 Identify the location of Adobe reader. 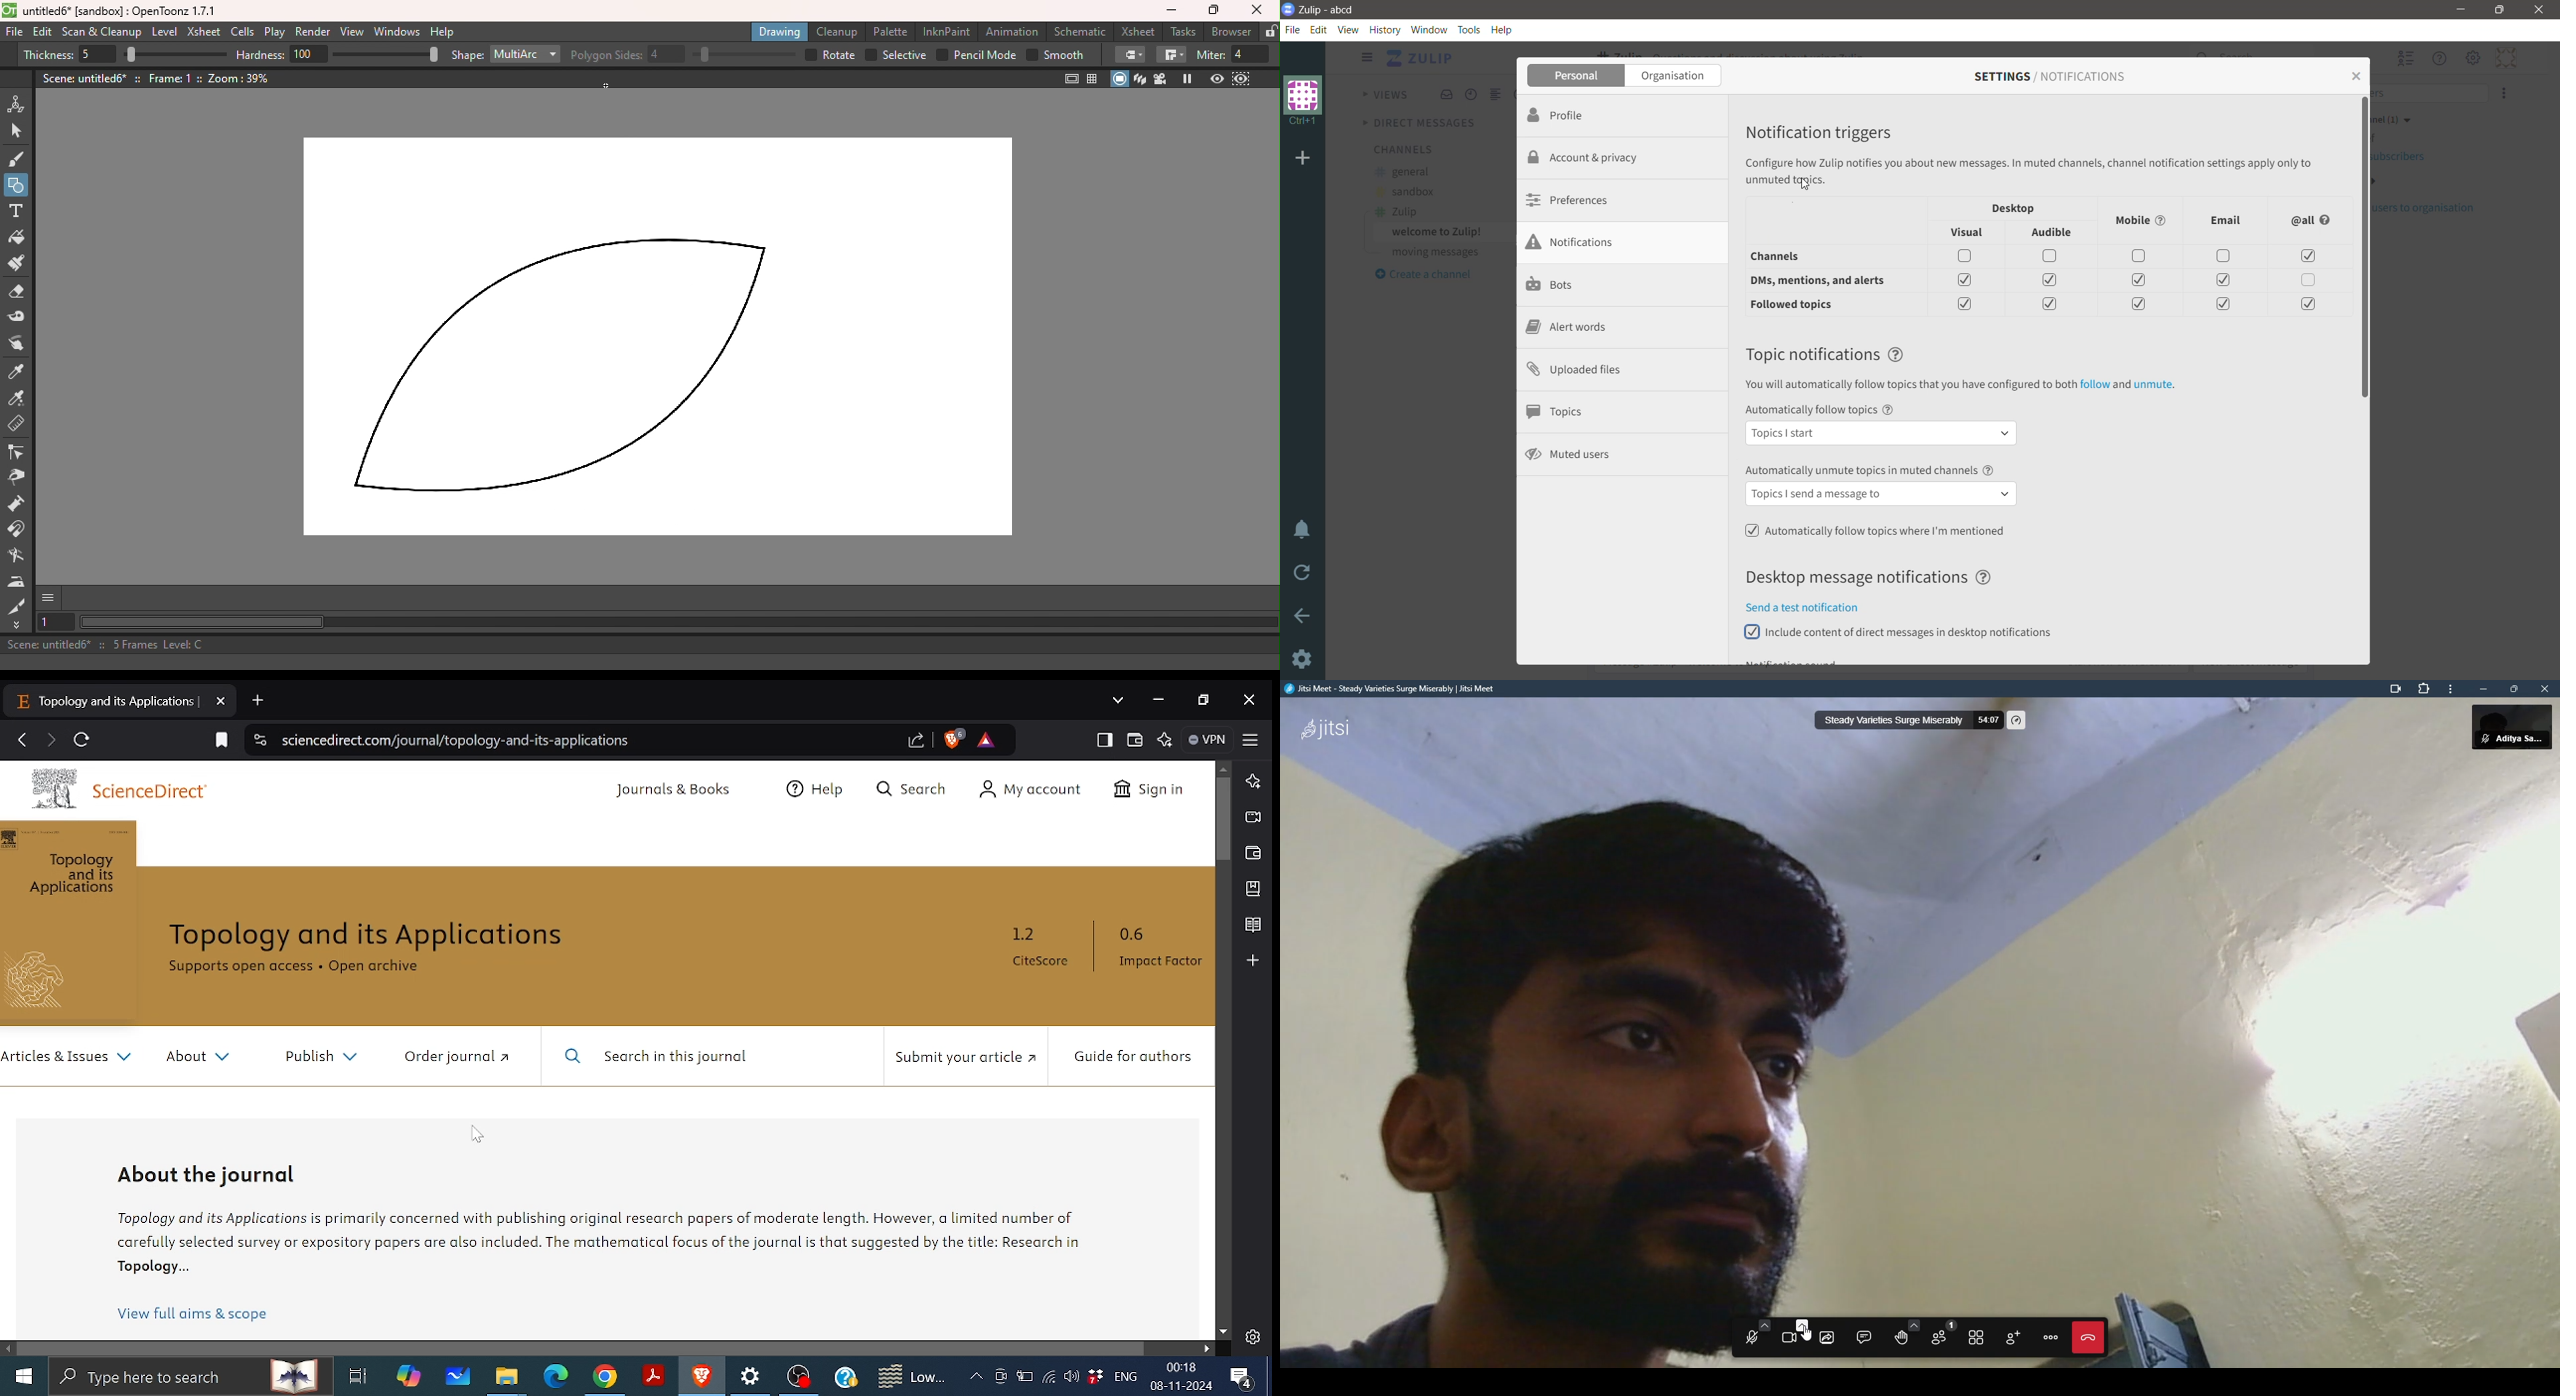
(654, 1375).